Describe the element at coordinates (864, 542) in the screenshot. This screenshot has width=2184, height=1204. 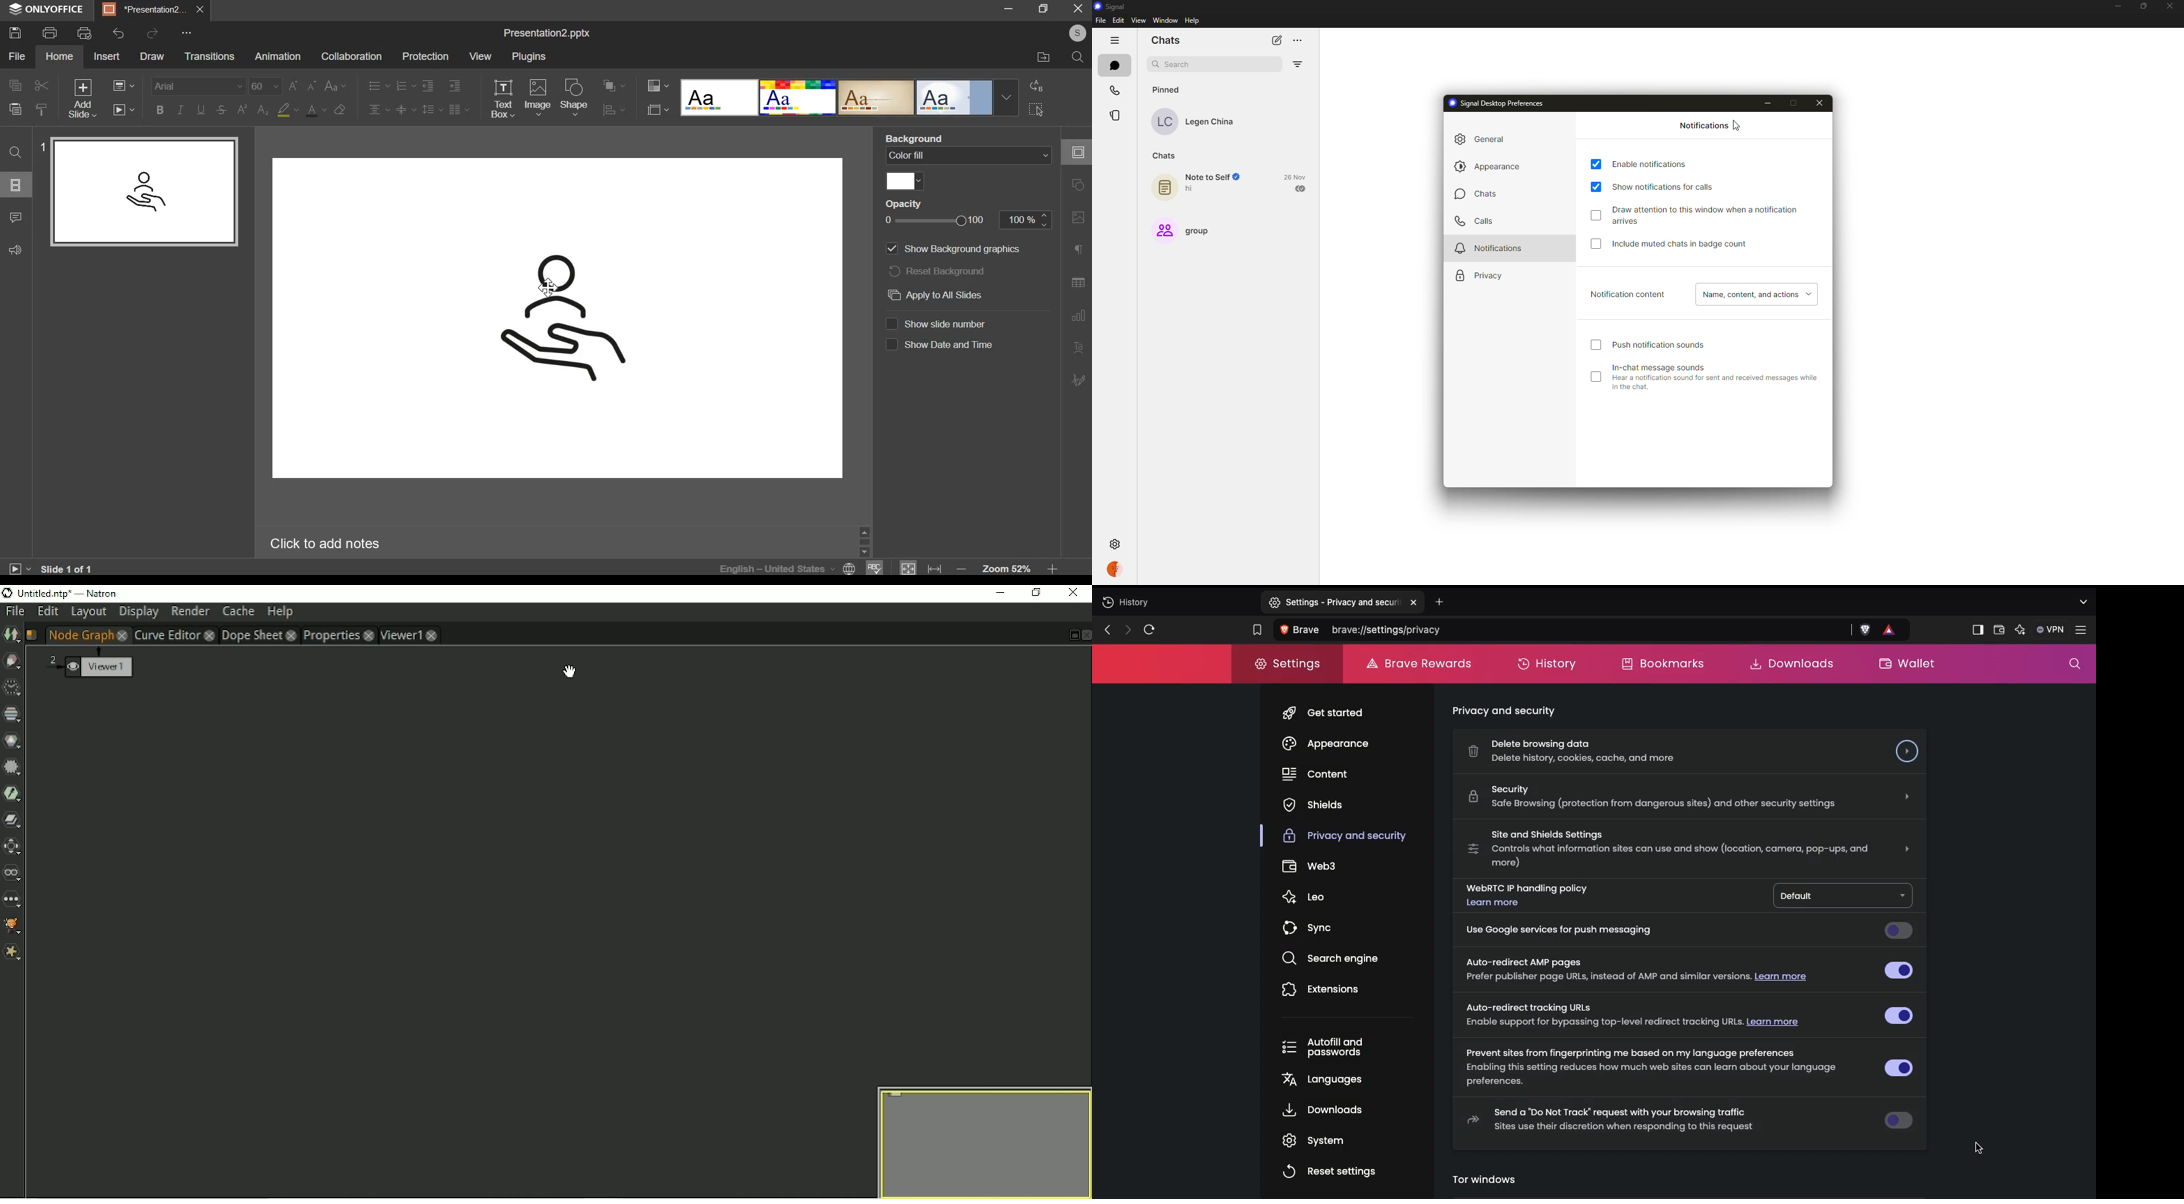
I see `vertical slider` at that location.